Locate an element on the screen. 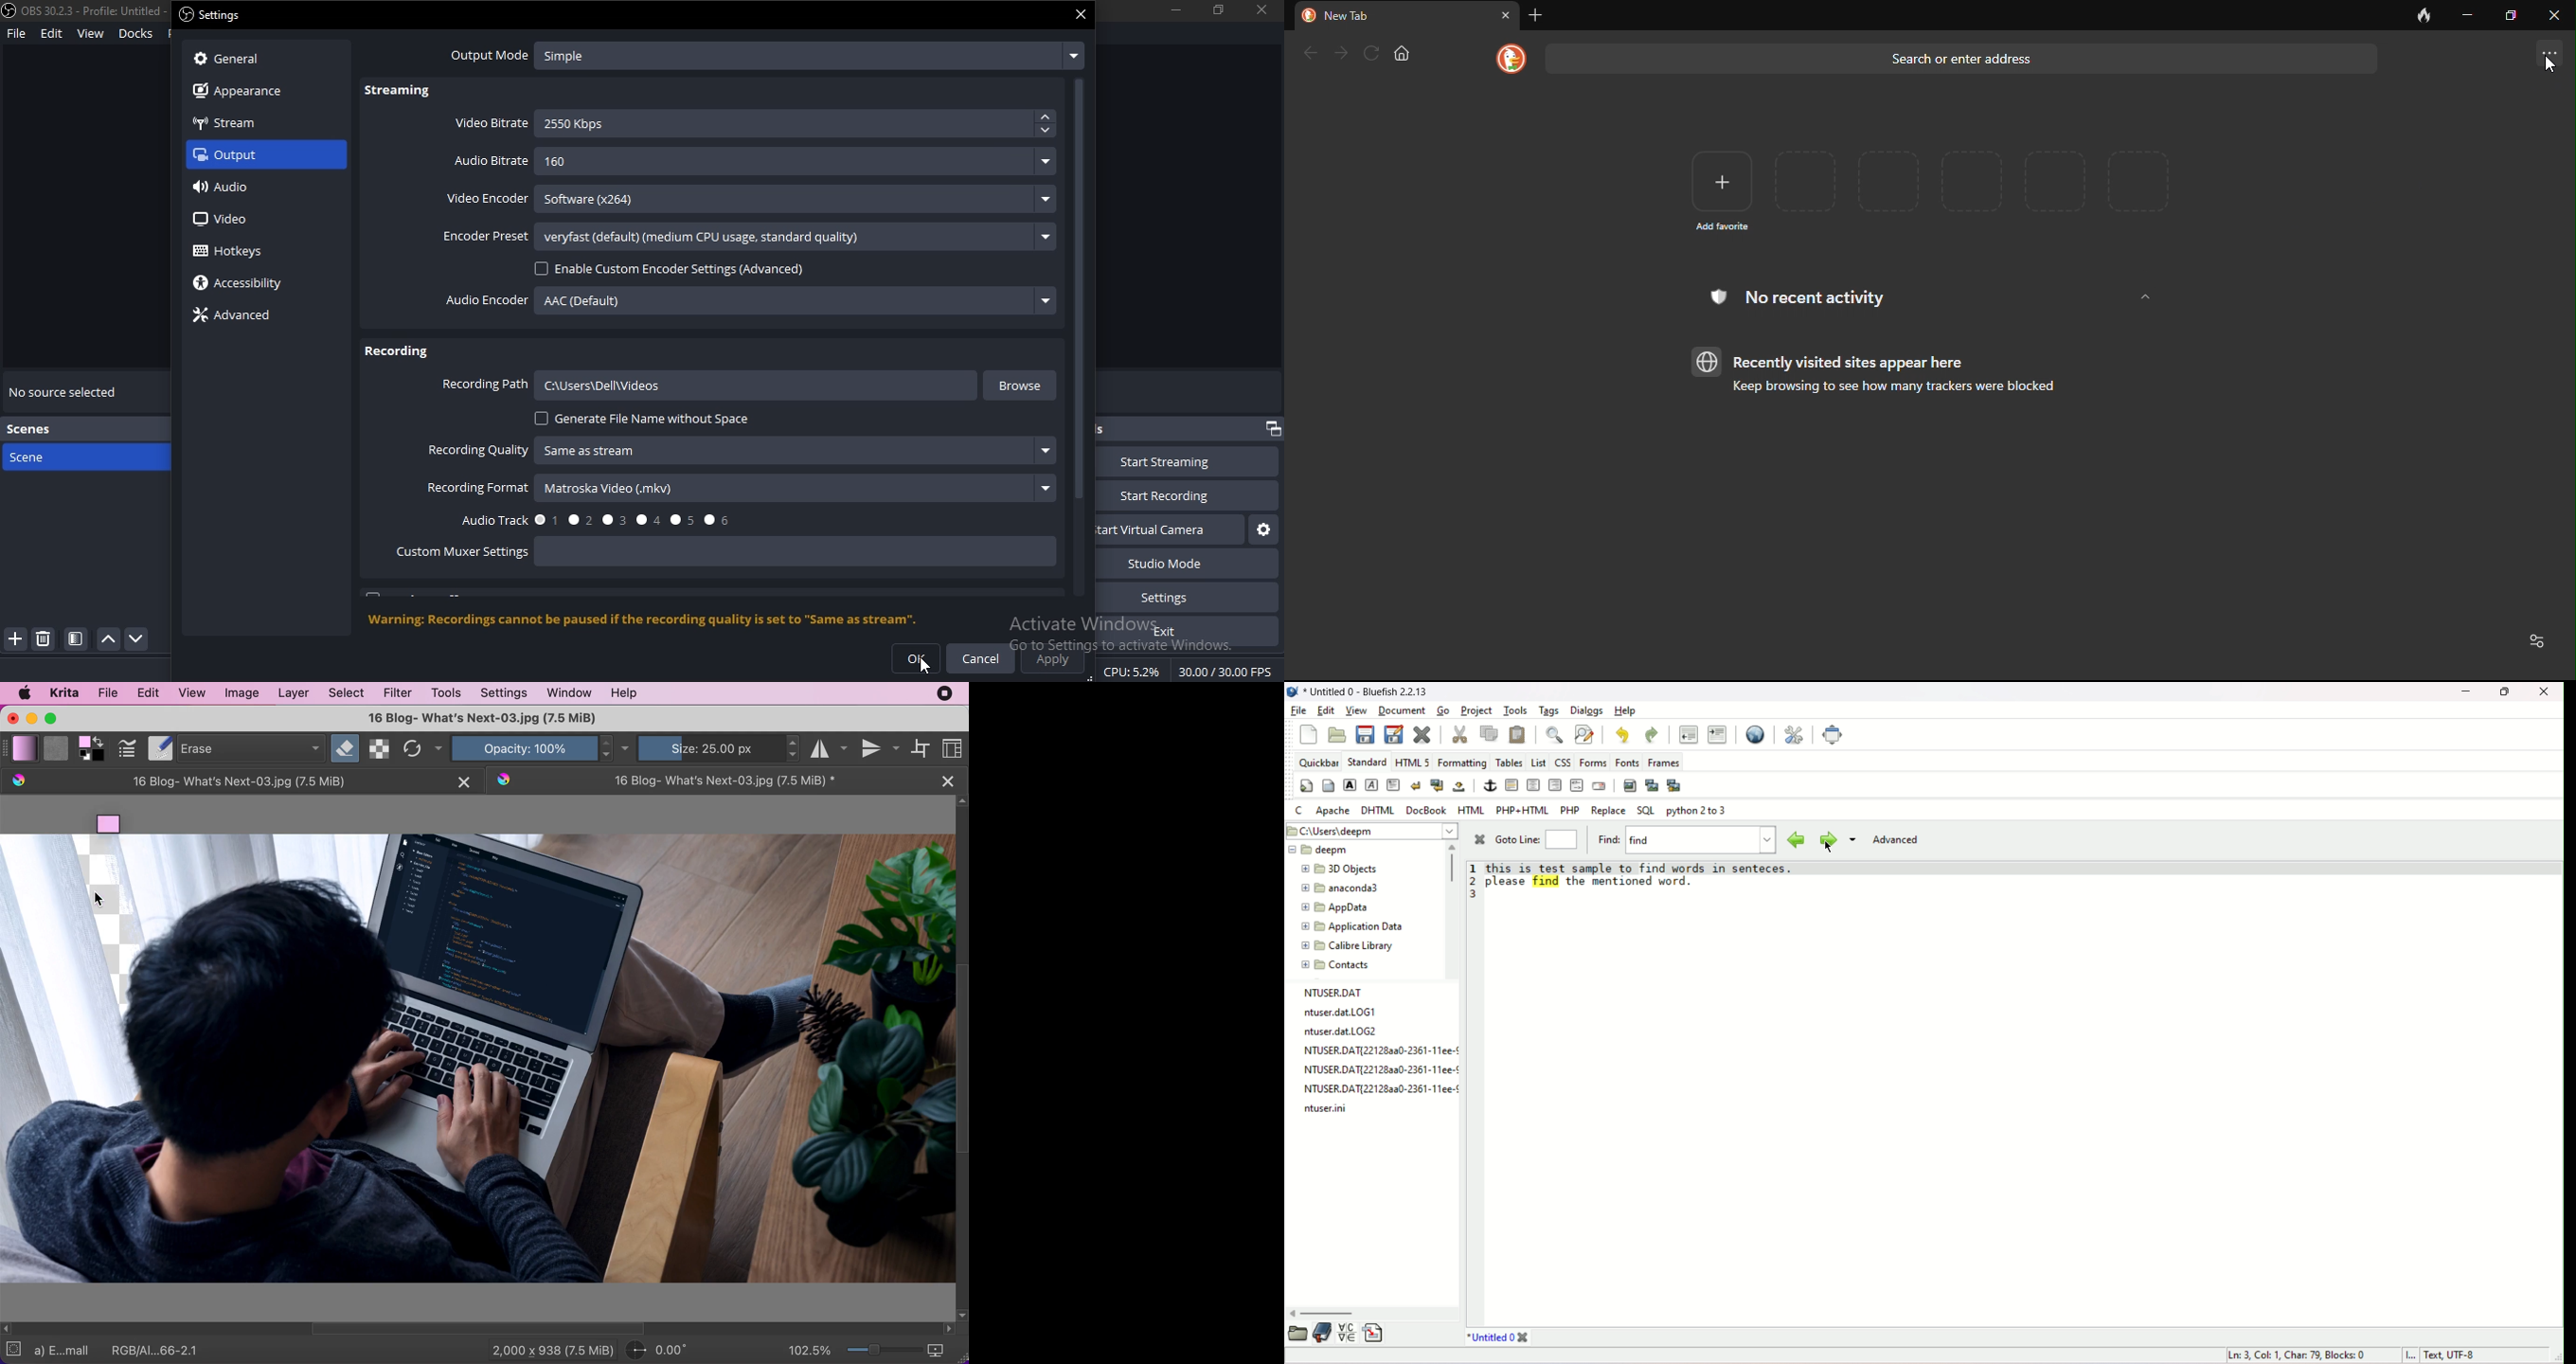  workspace is located at coordinates (2029, 1112).